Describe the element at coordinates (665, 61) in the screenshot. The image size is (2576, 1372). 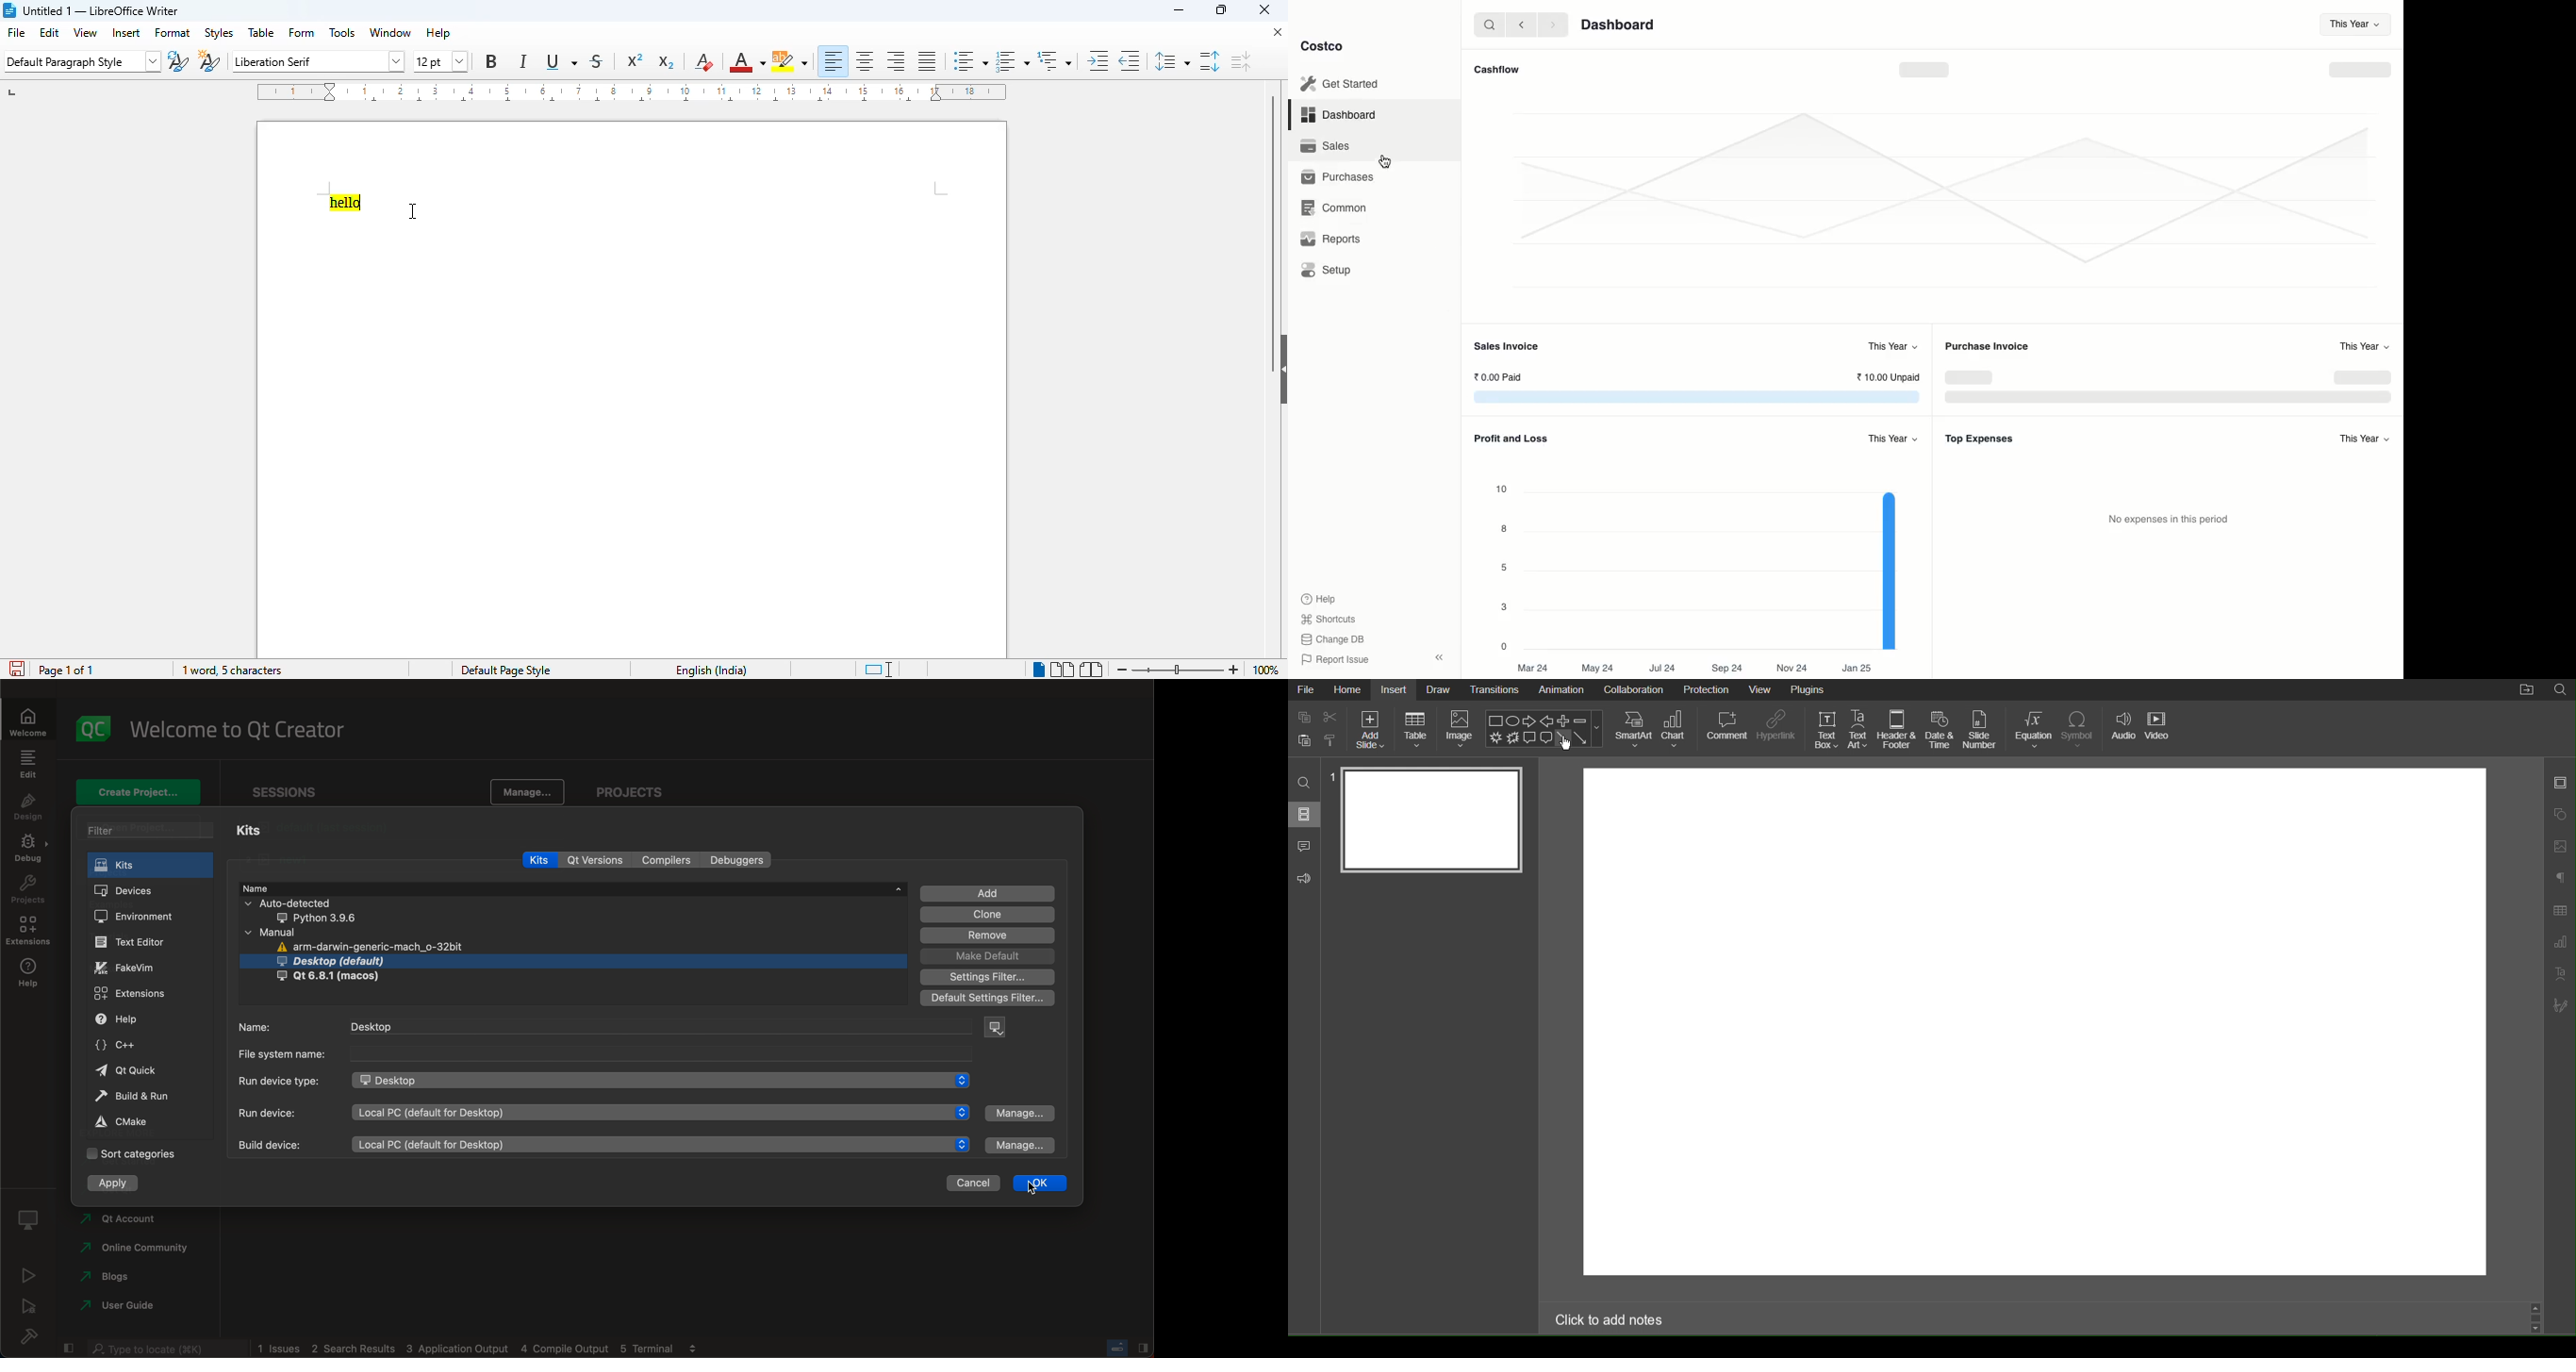
I see `subscript` at that location.